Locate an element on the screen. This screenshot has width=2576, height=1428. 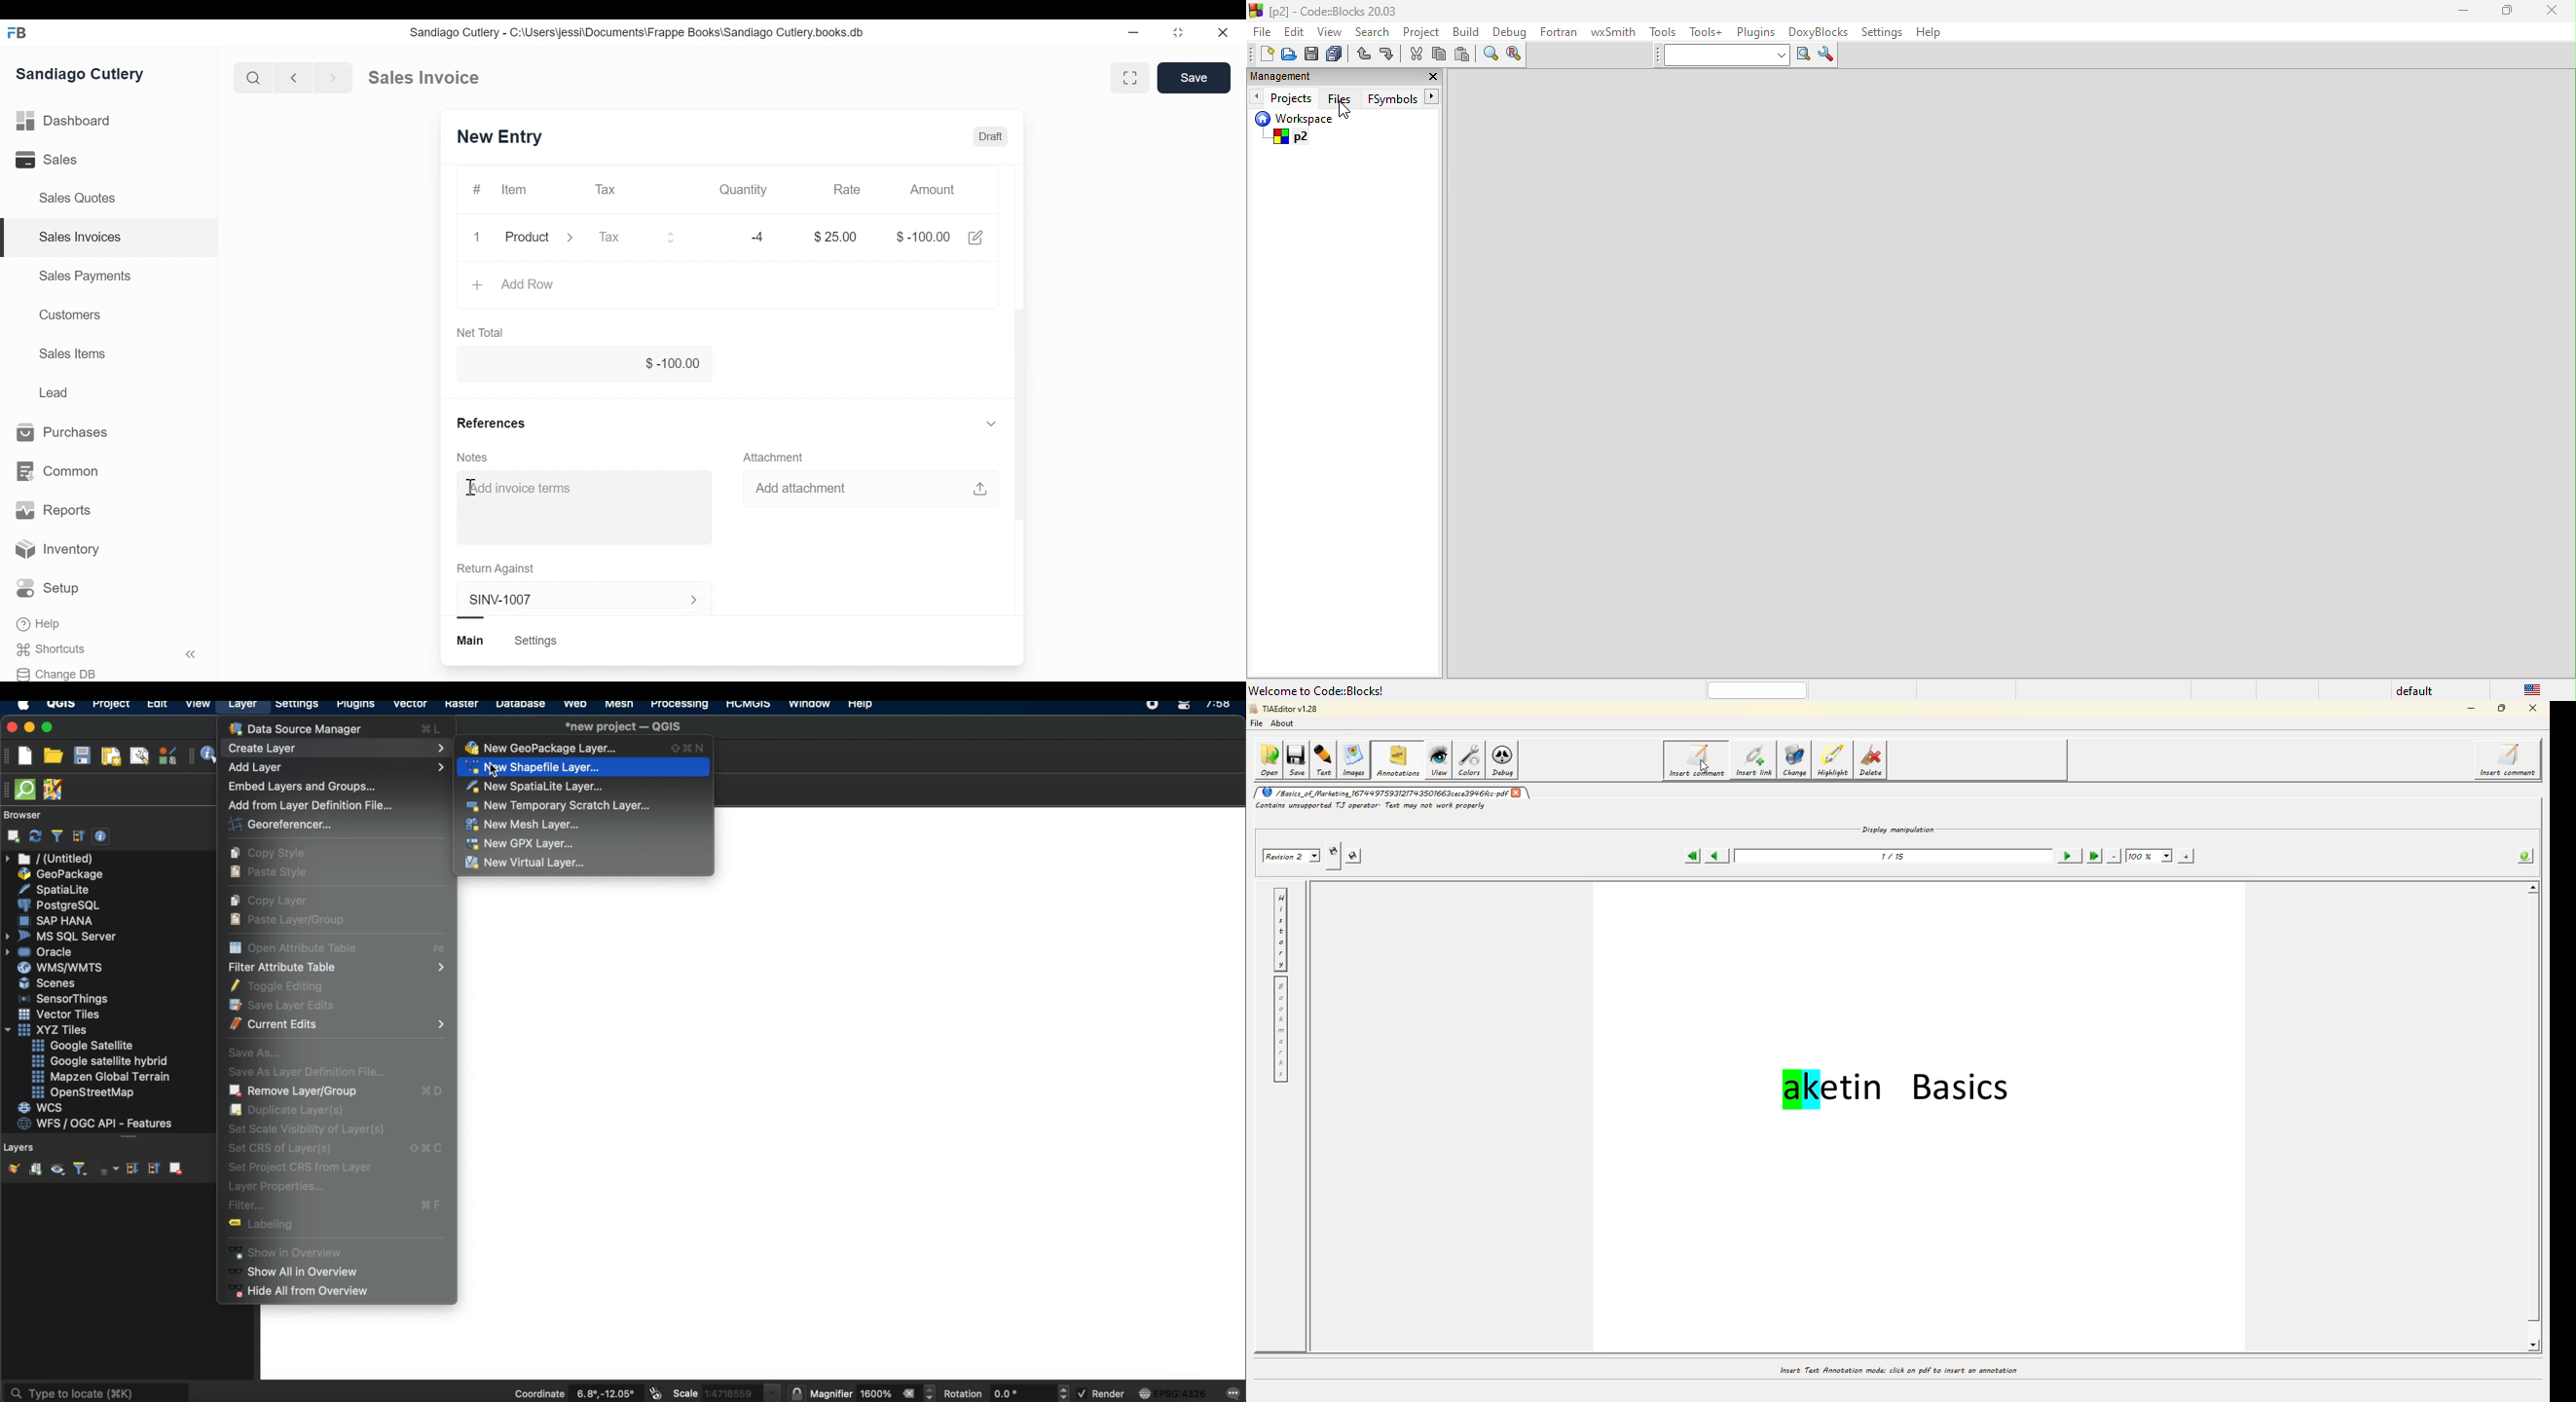
SINV-1007 is located at coordinates (500, 136).